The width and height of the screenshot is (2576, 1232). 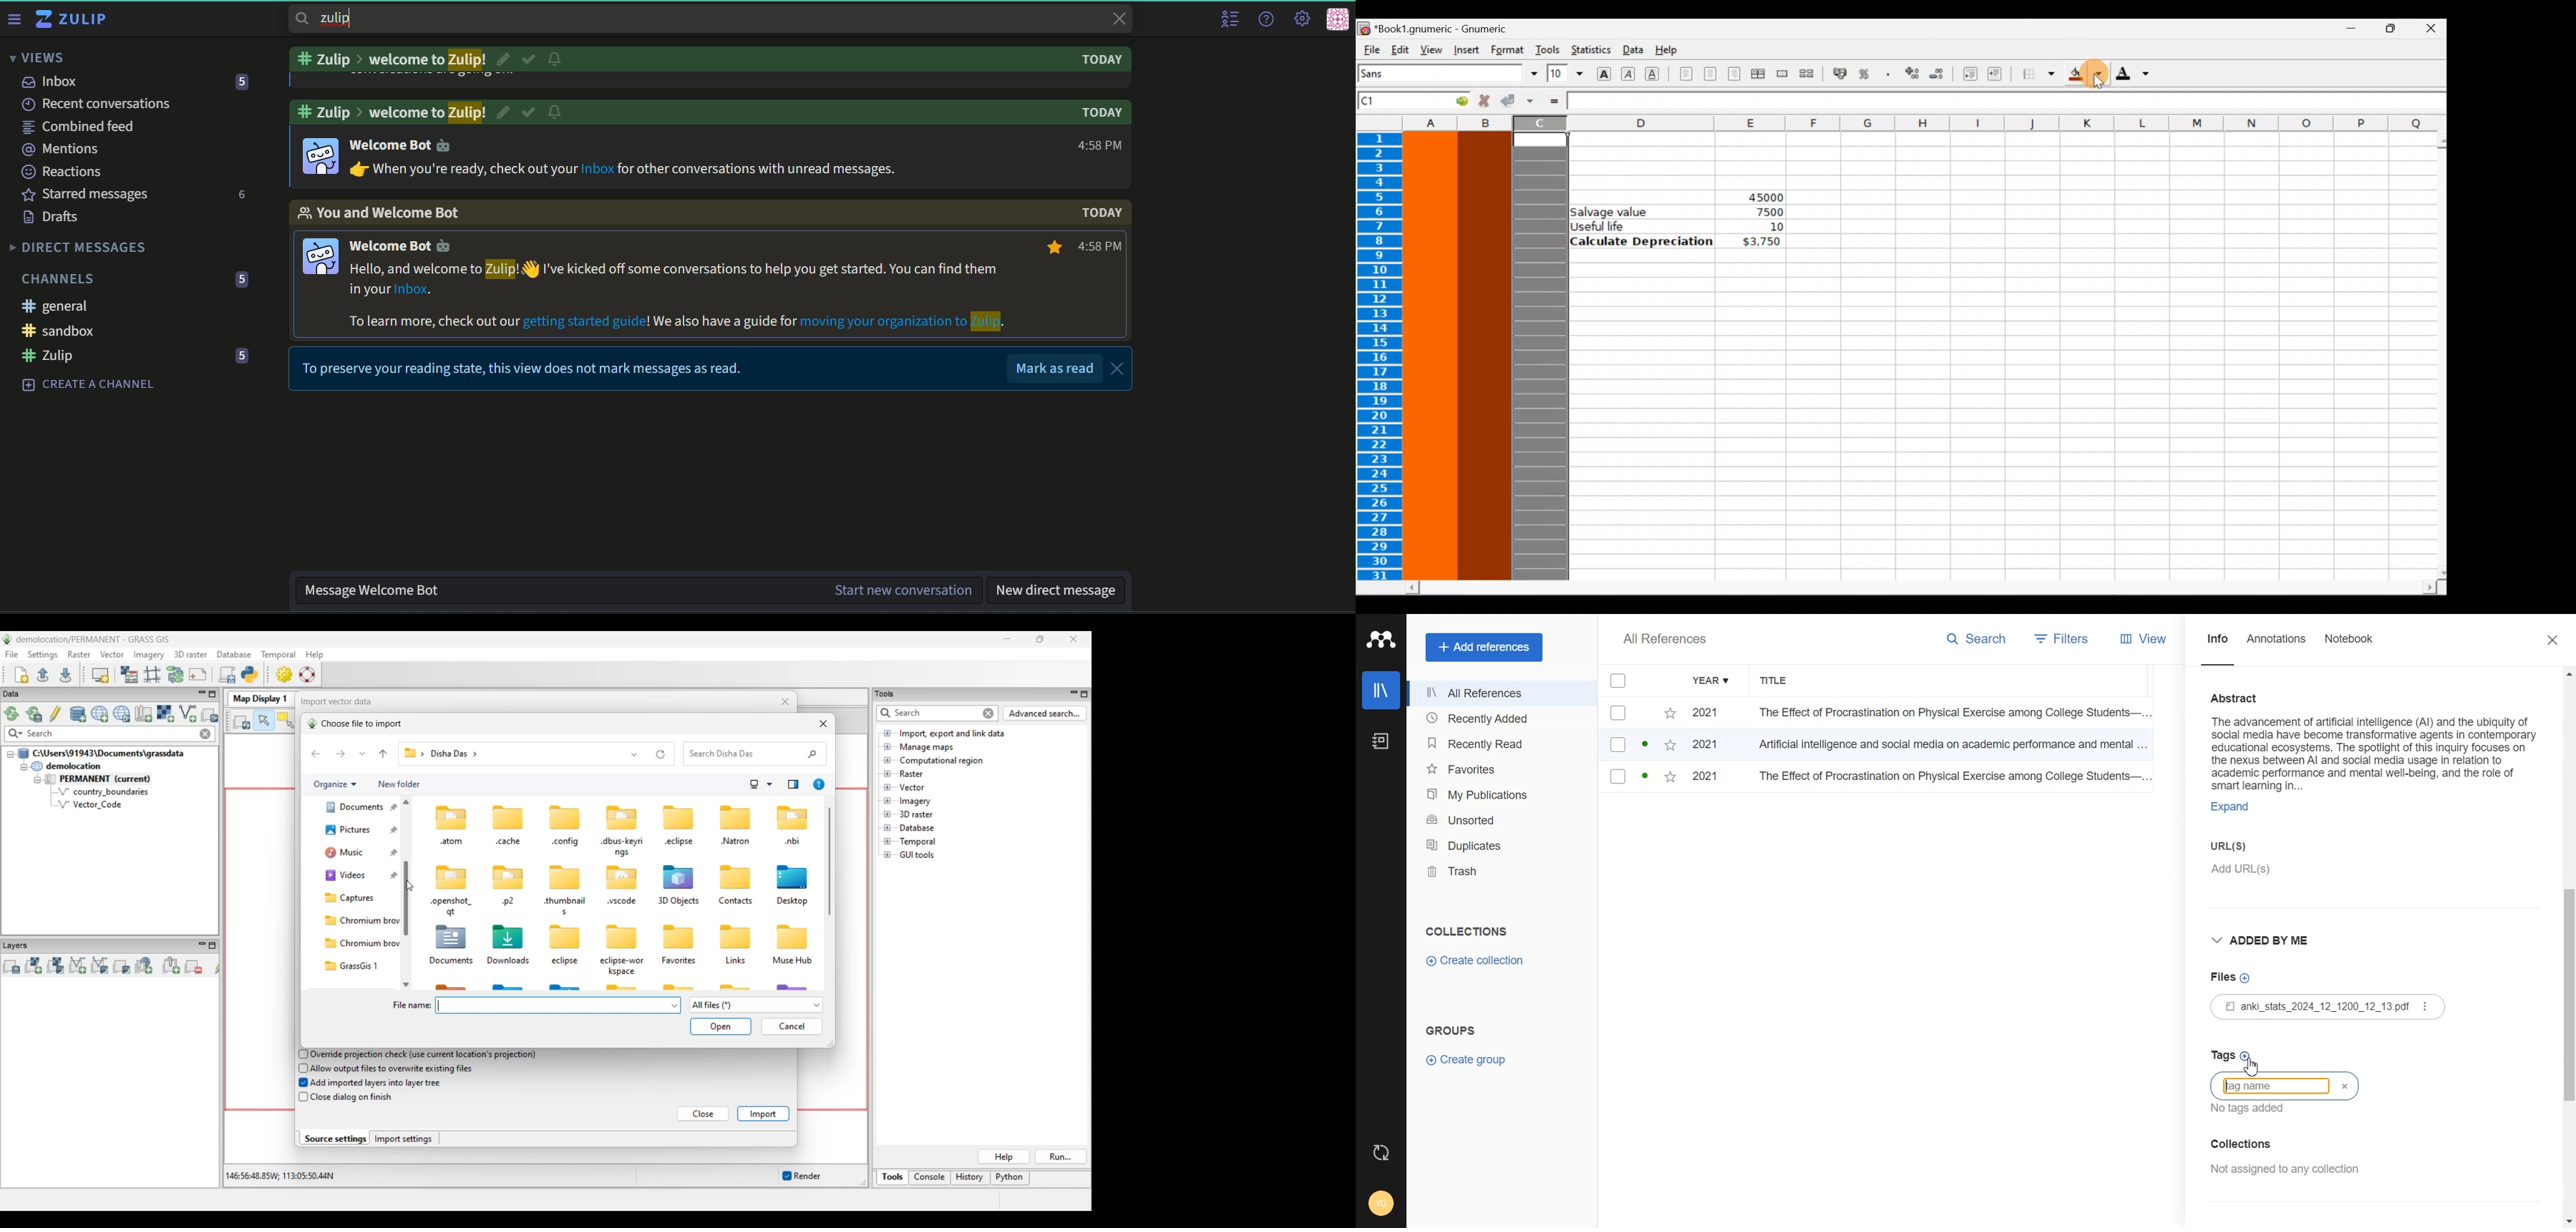 What do you see at coordinates (2553, 641) in the screenshot?
I see `Close` at bounding box center [2553, 641].